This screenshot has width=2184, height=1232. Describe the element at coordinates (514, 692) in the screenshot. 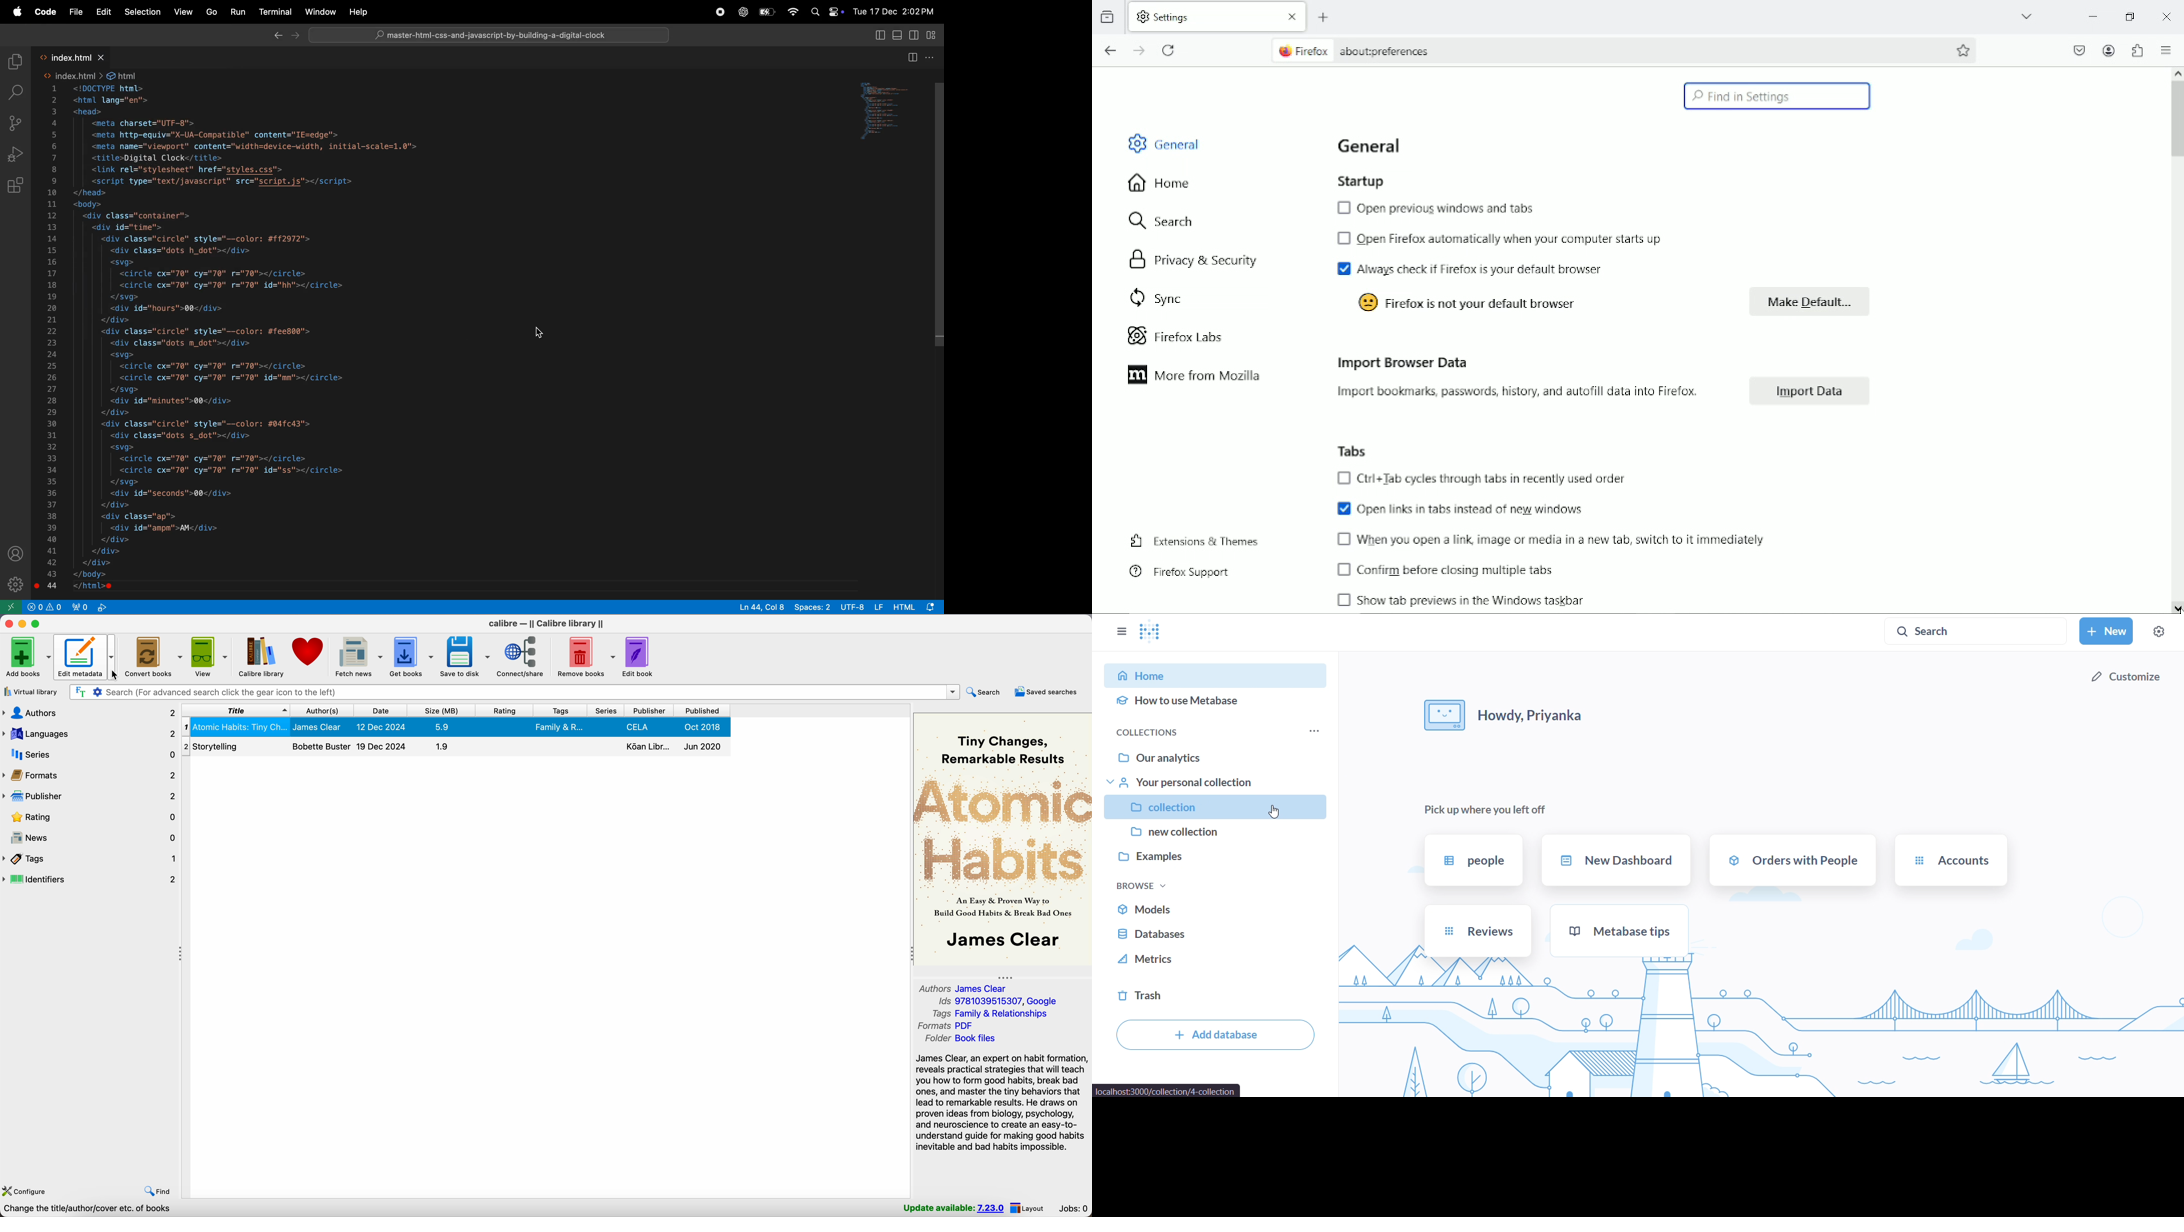

I see `search bar` at that location.